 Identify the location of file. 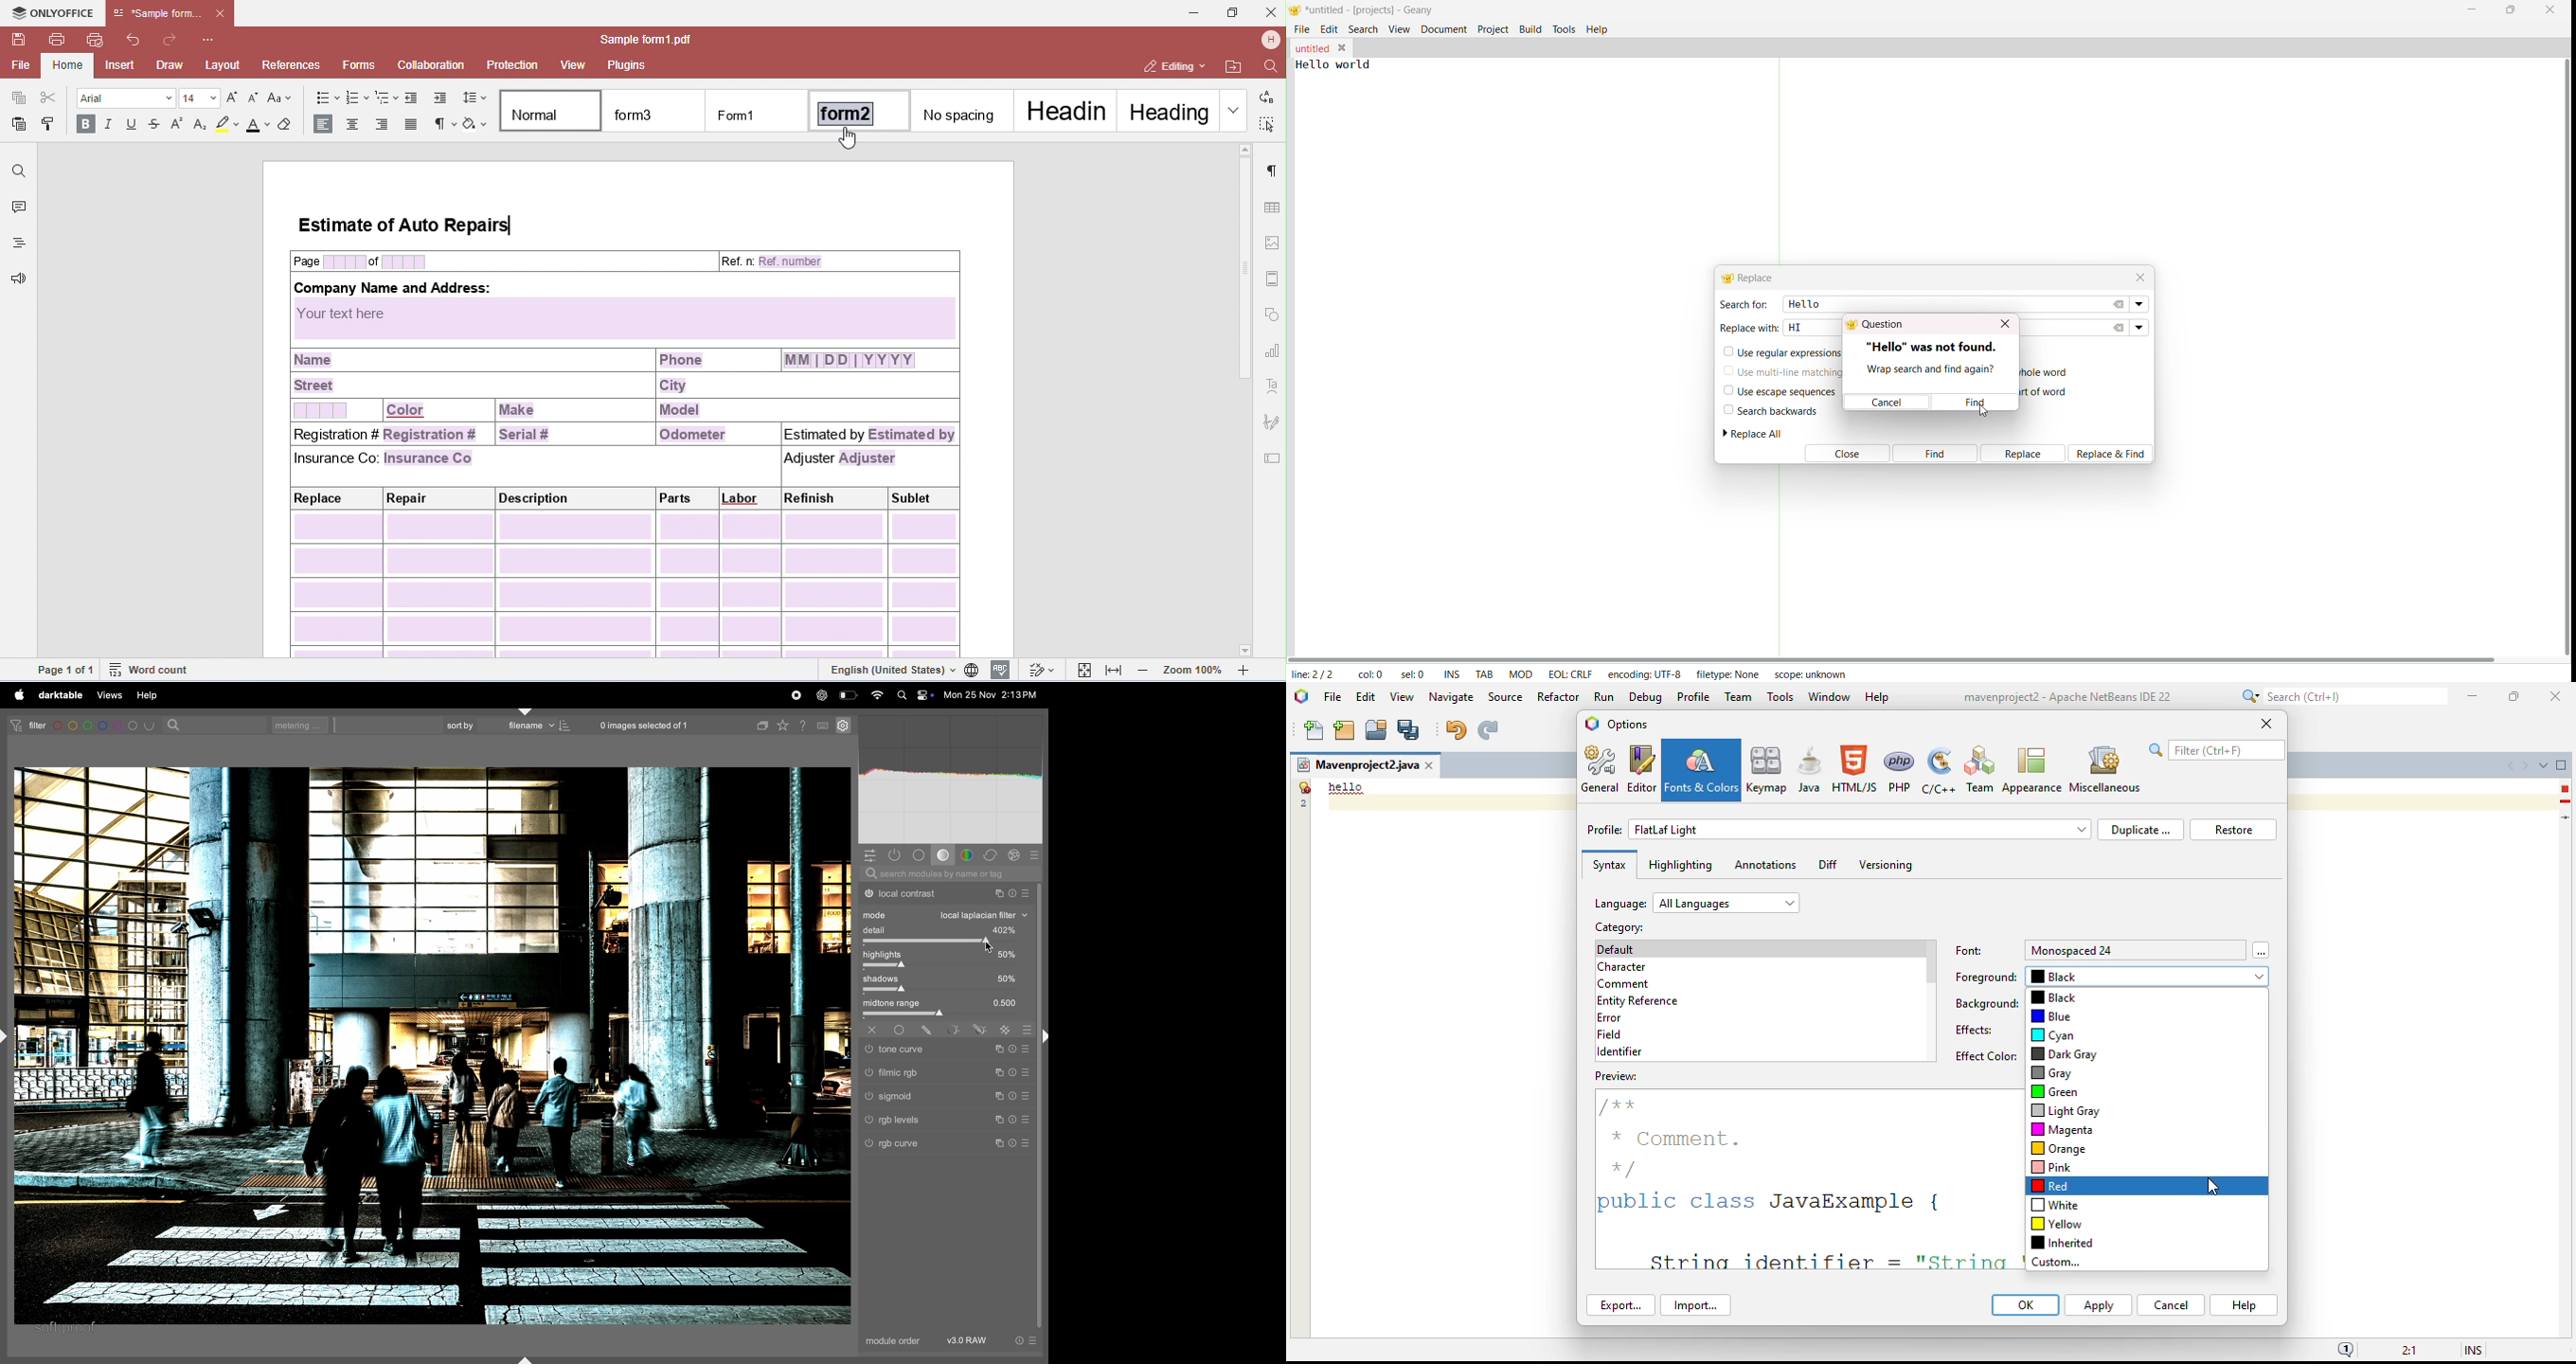
(1332, 698).